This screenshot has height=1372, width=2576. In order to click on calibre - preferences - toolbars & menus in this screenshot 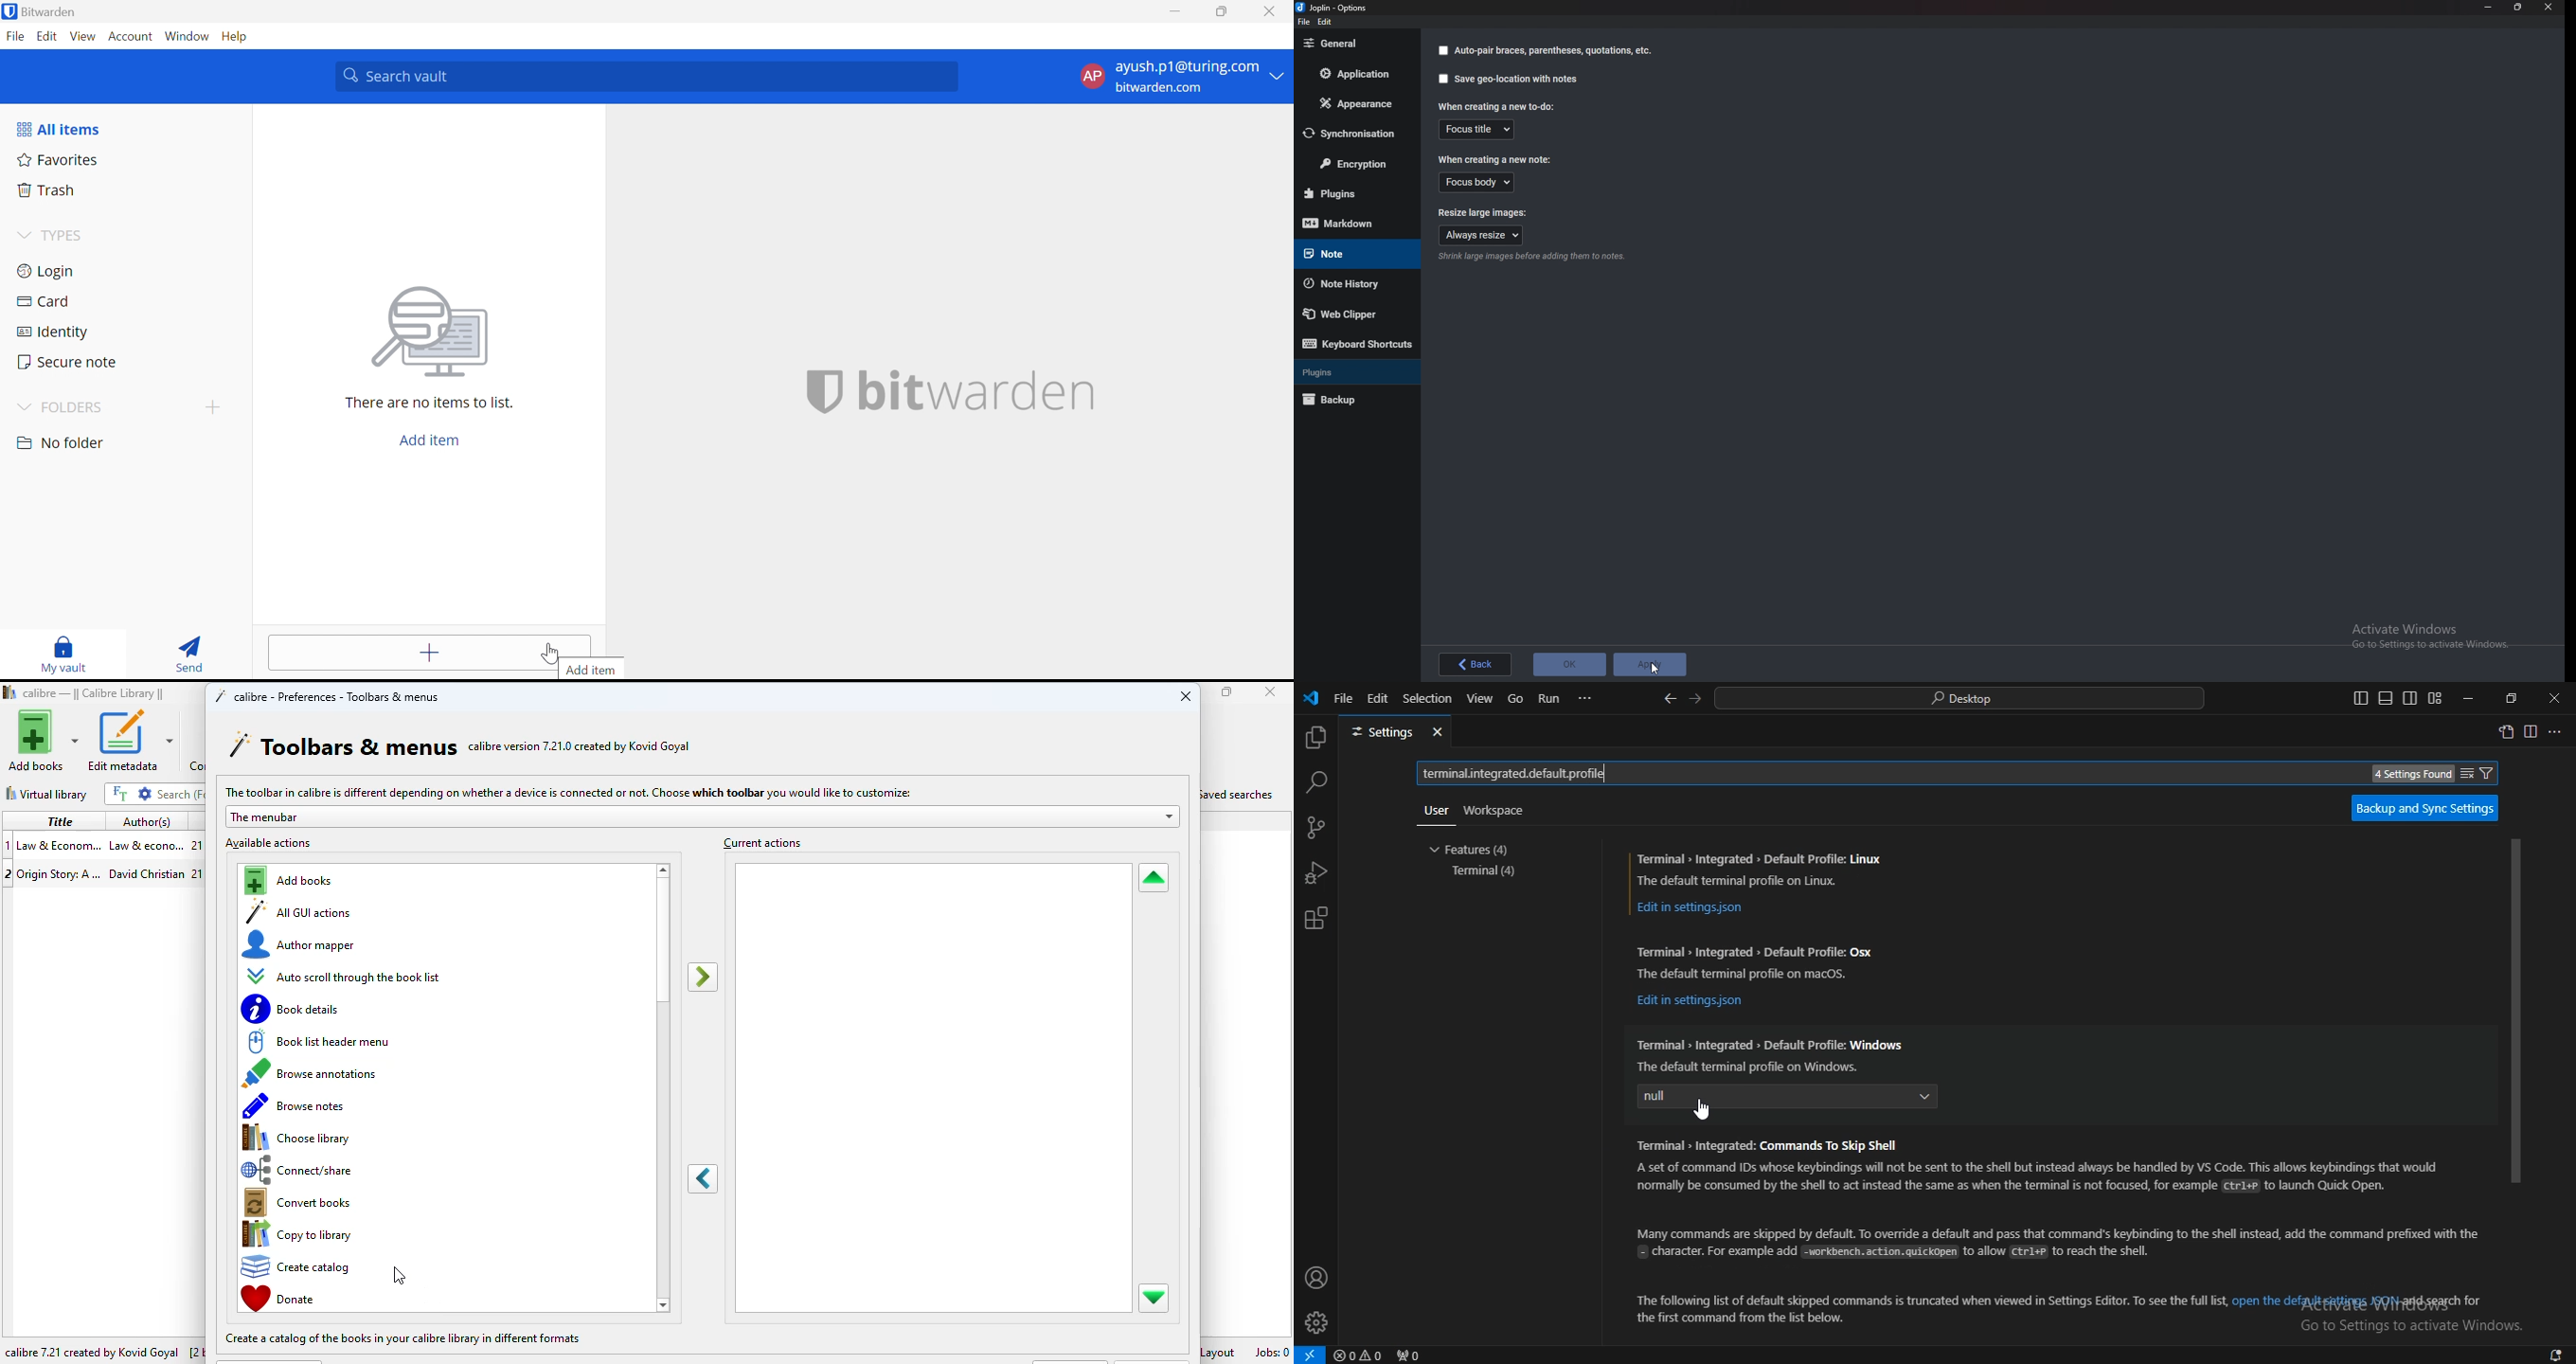, I will do `click(326, 695)`.